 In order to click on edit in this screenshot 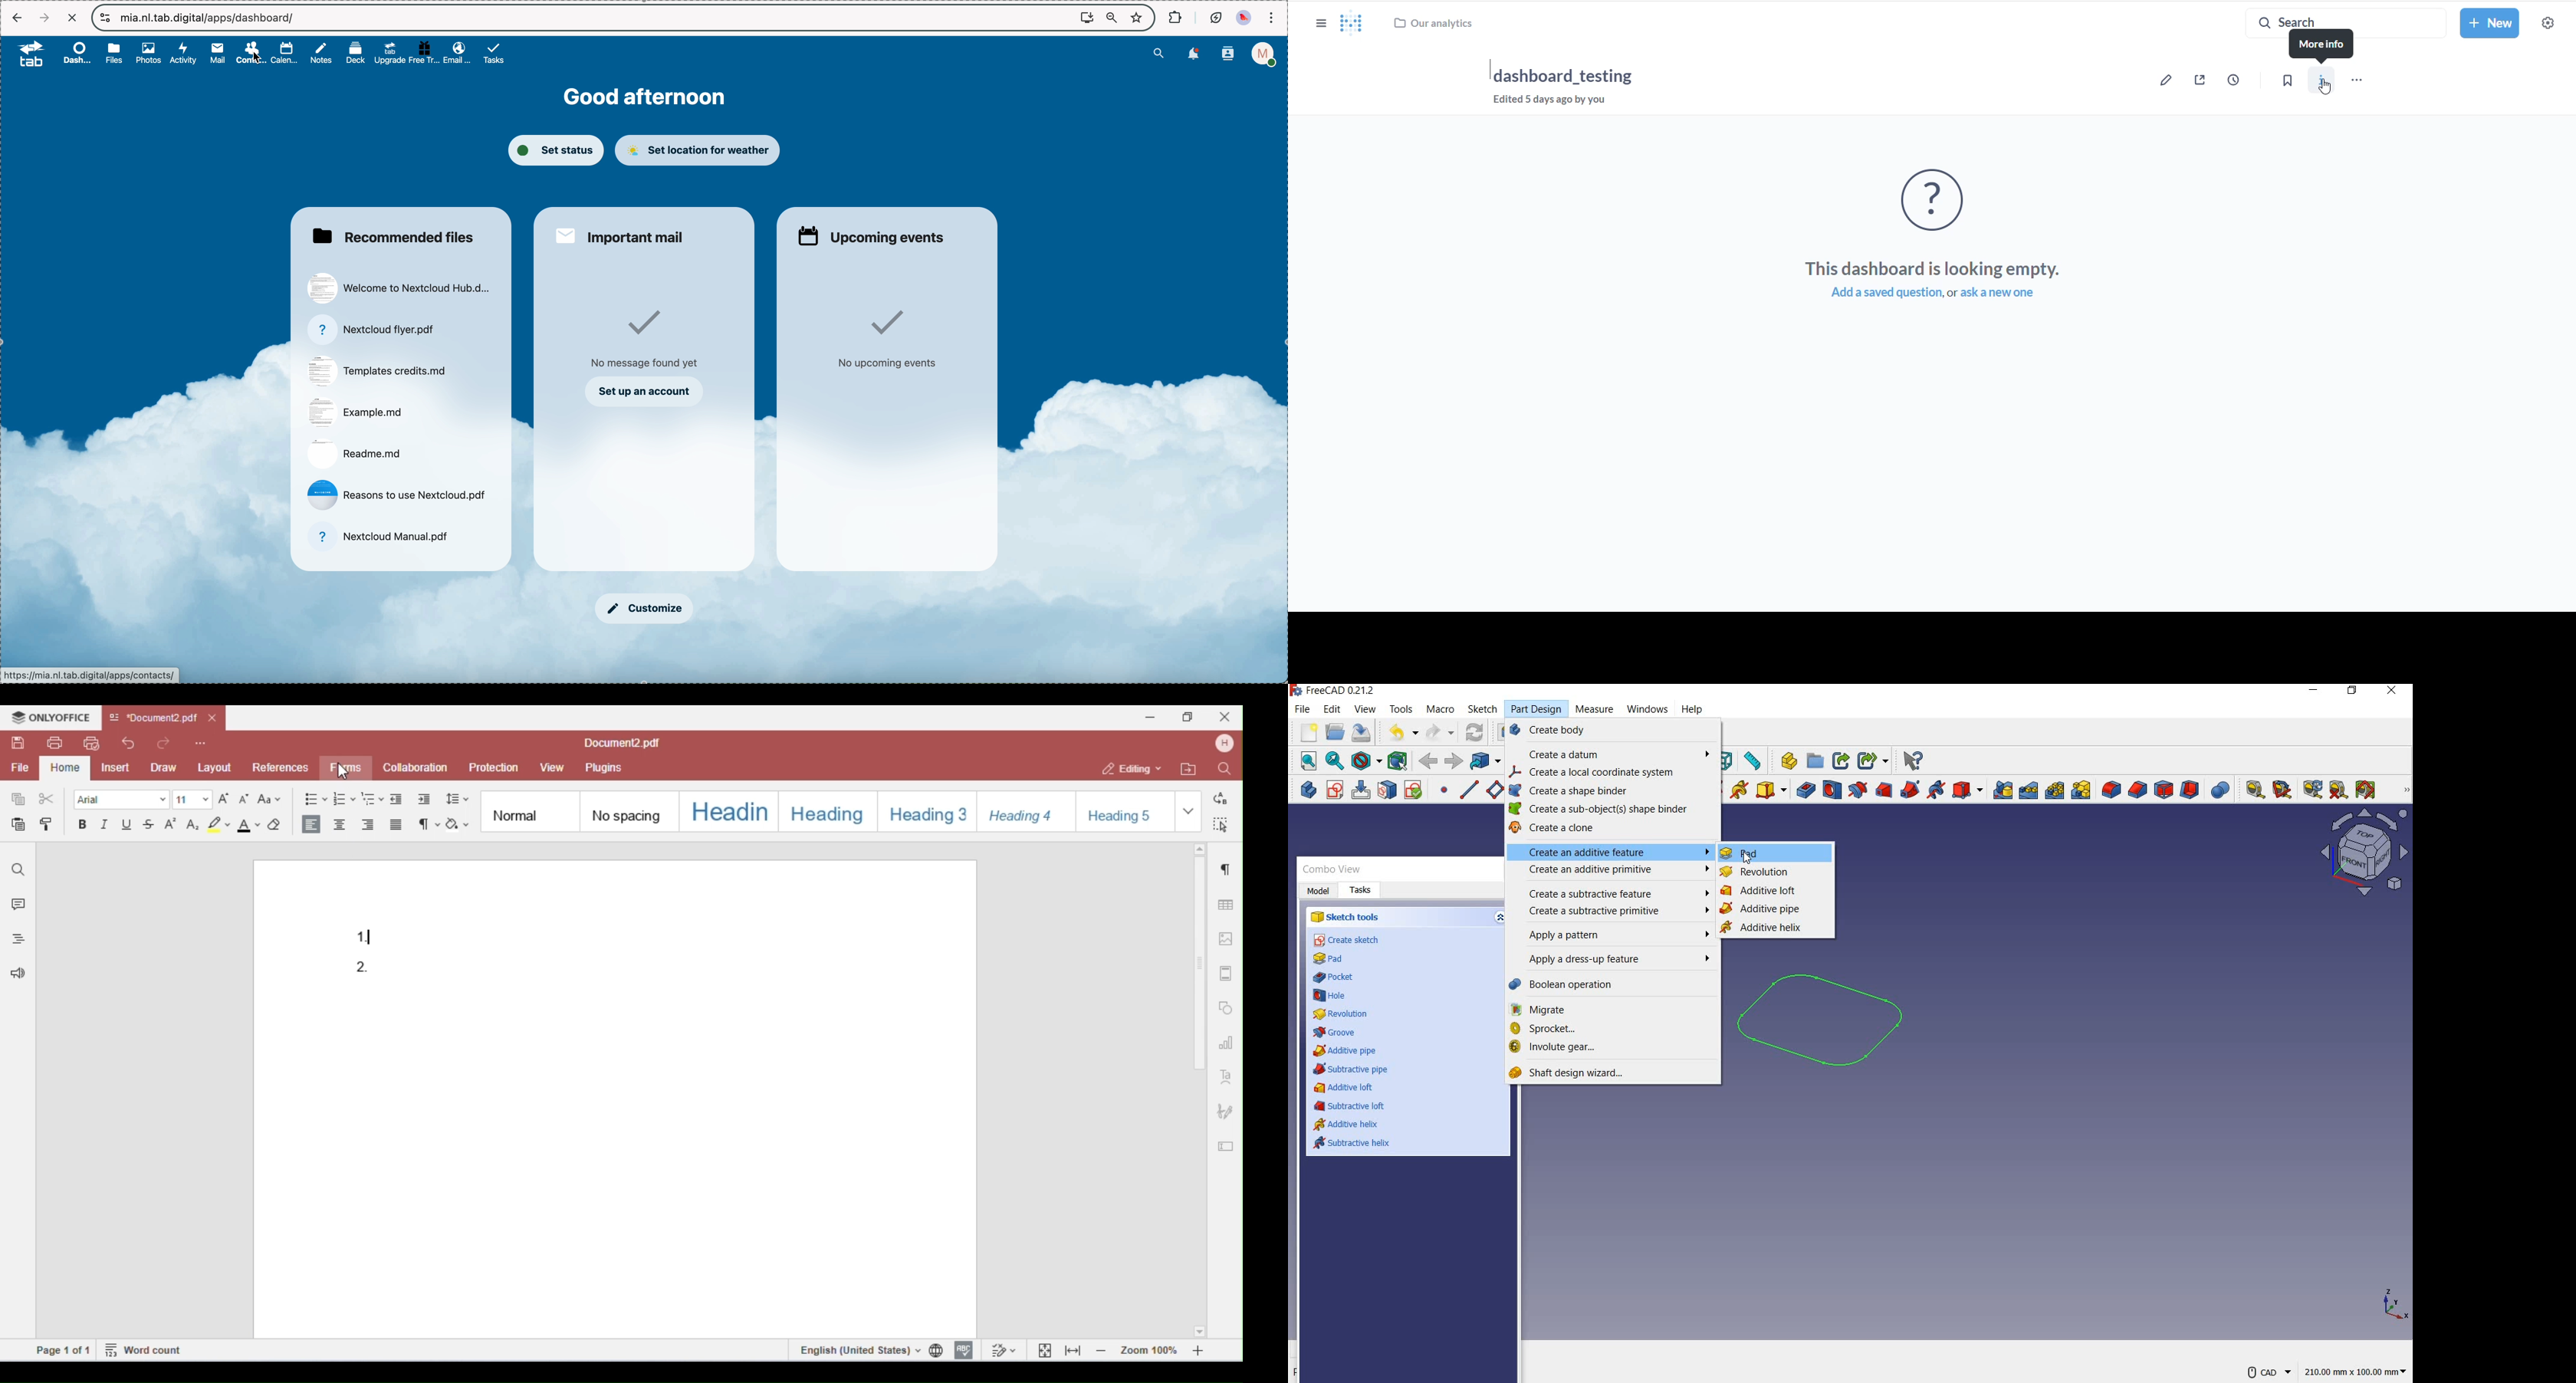, I will do `click(1333, 711)`.